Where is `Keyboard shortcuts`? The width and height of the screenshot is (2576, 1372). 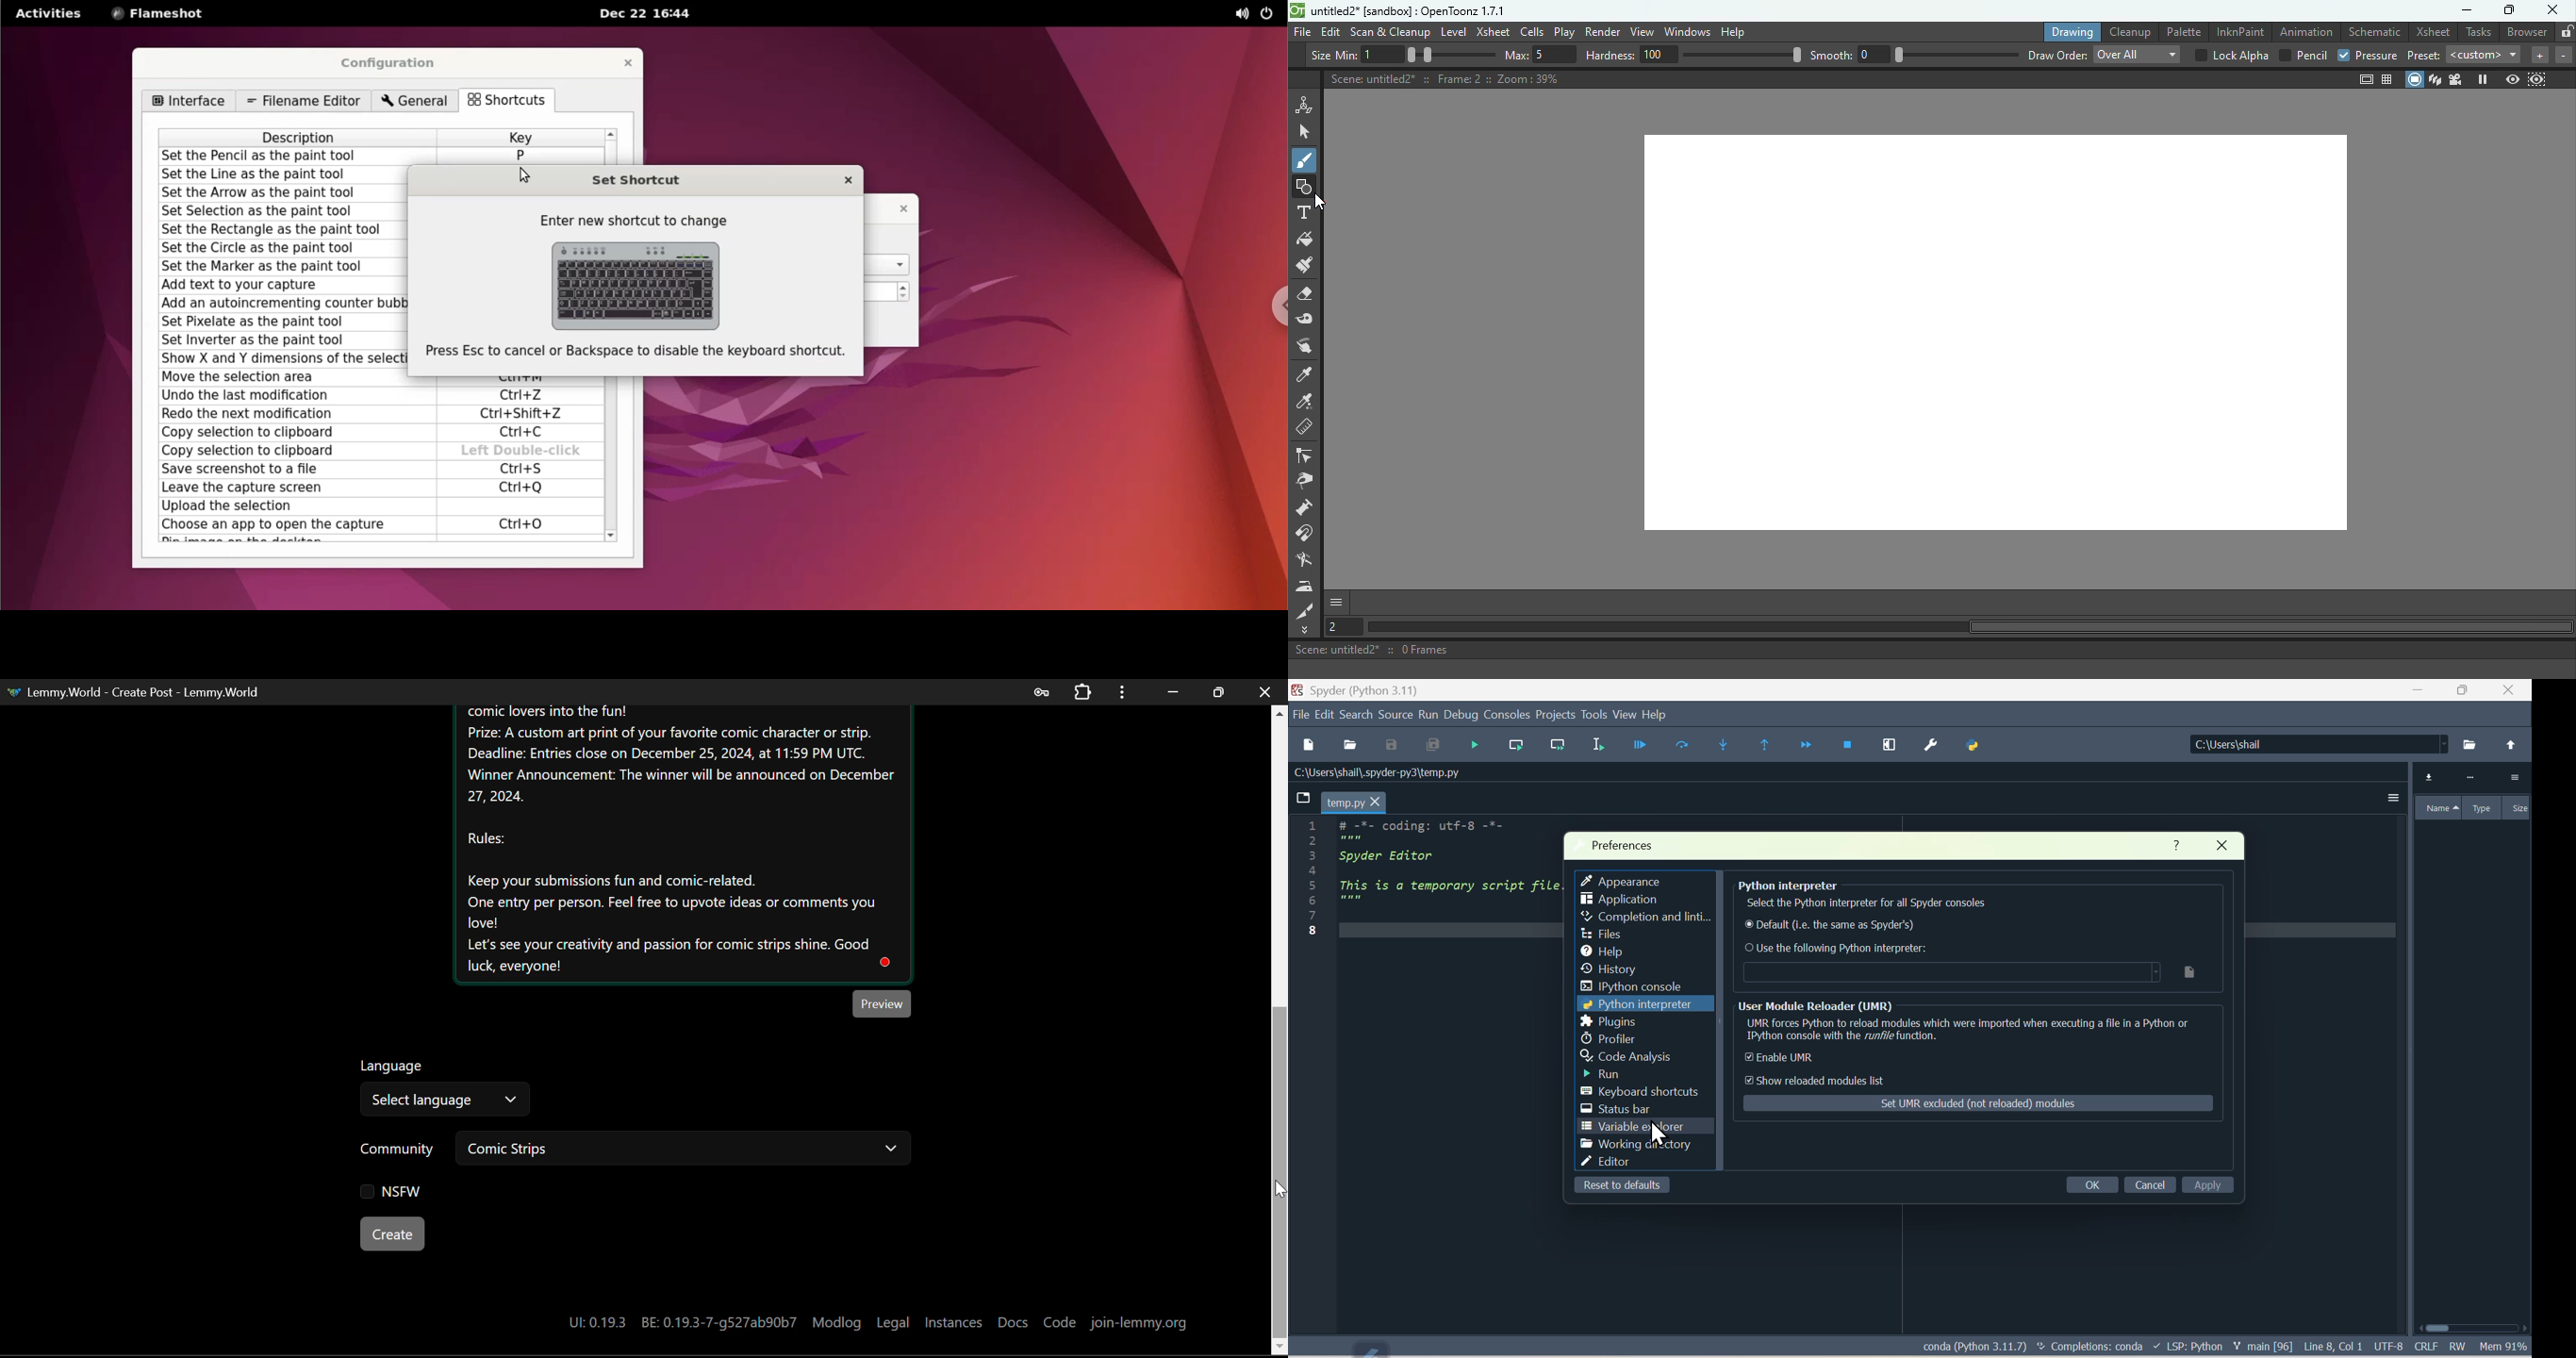 Keyboard shortcuts is located at coordinates (1640, 1092).